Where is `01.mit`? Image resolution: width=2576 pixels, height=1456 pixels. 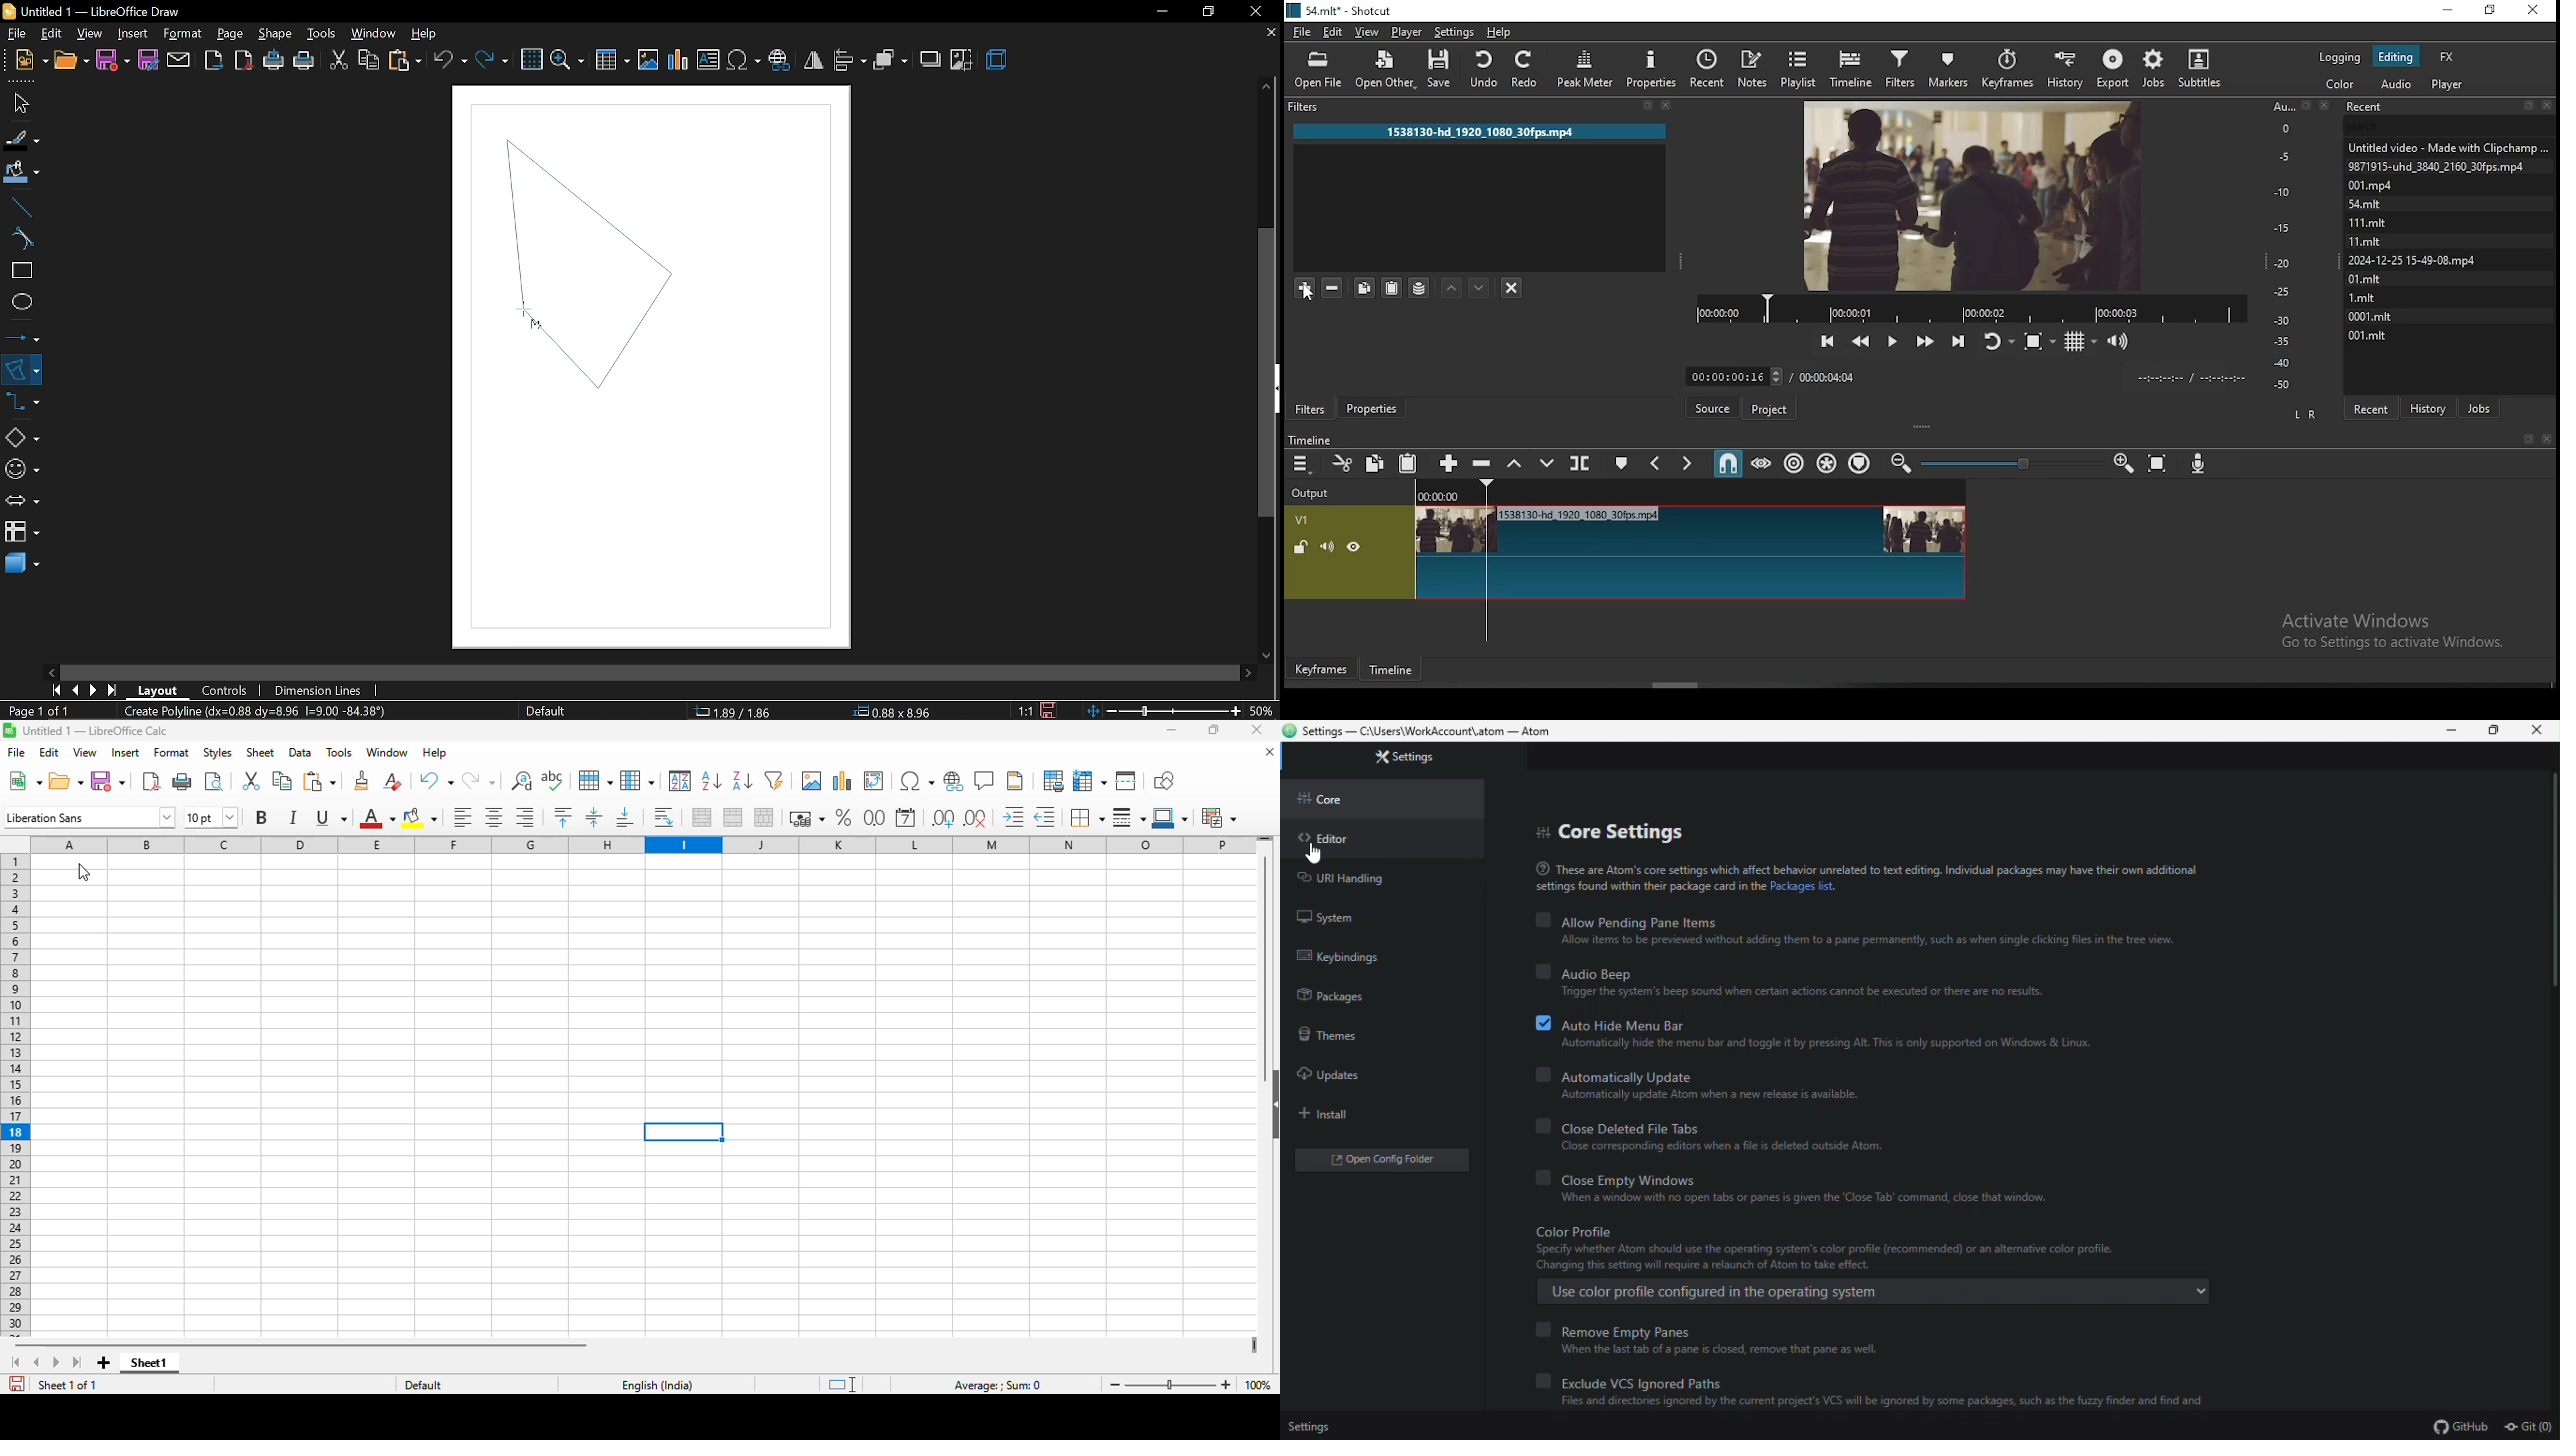 01.mit is located at coordinates (2366, 278).